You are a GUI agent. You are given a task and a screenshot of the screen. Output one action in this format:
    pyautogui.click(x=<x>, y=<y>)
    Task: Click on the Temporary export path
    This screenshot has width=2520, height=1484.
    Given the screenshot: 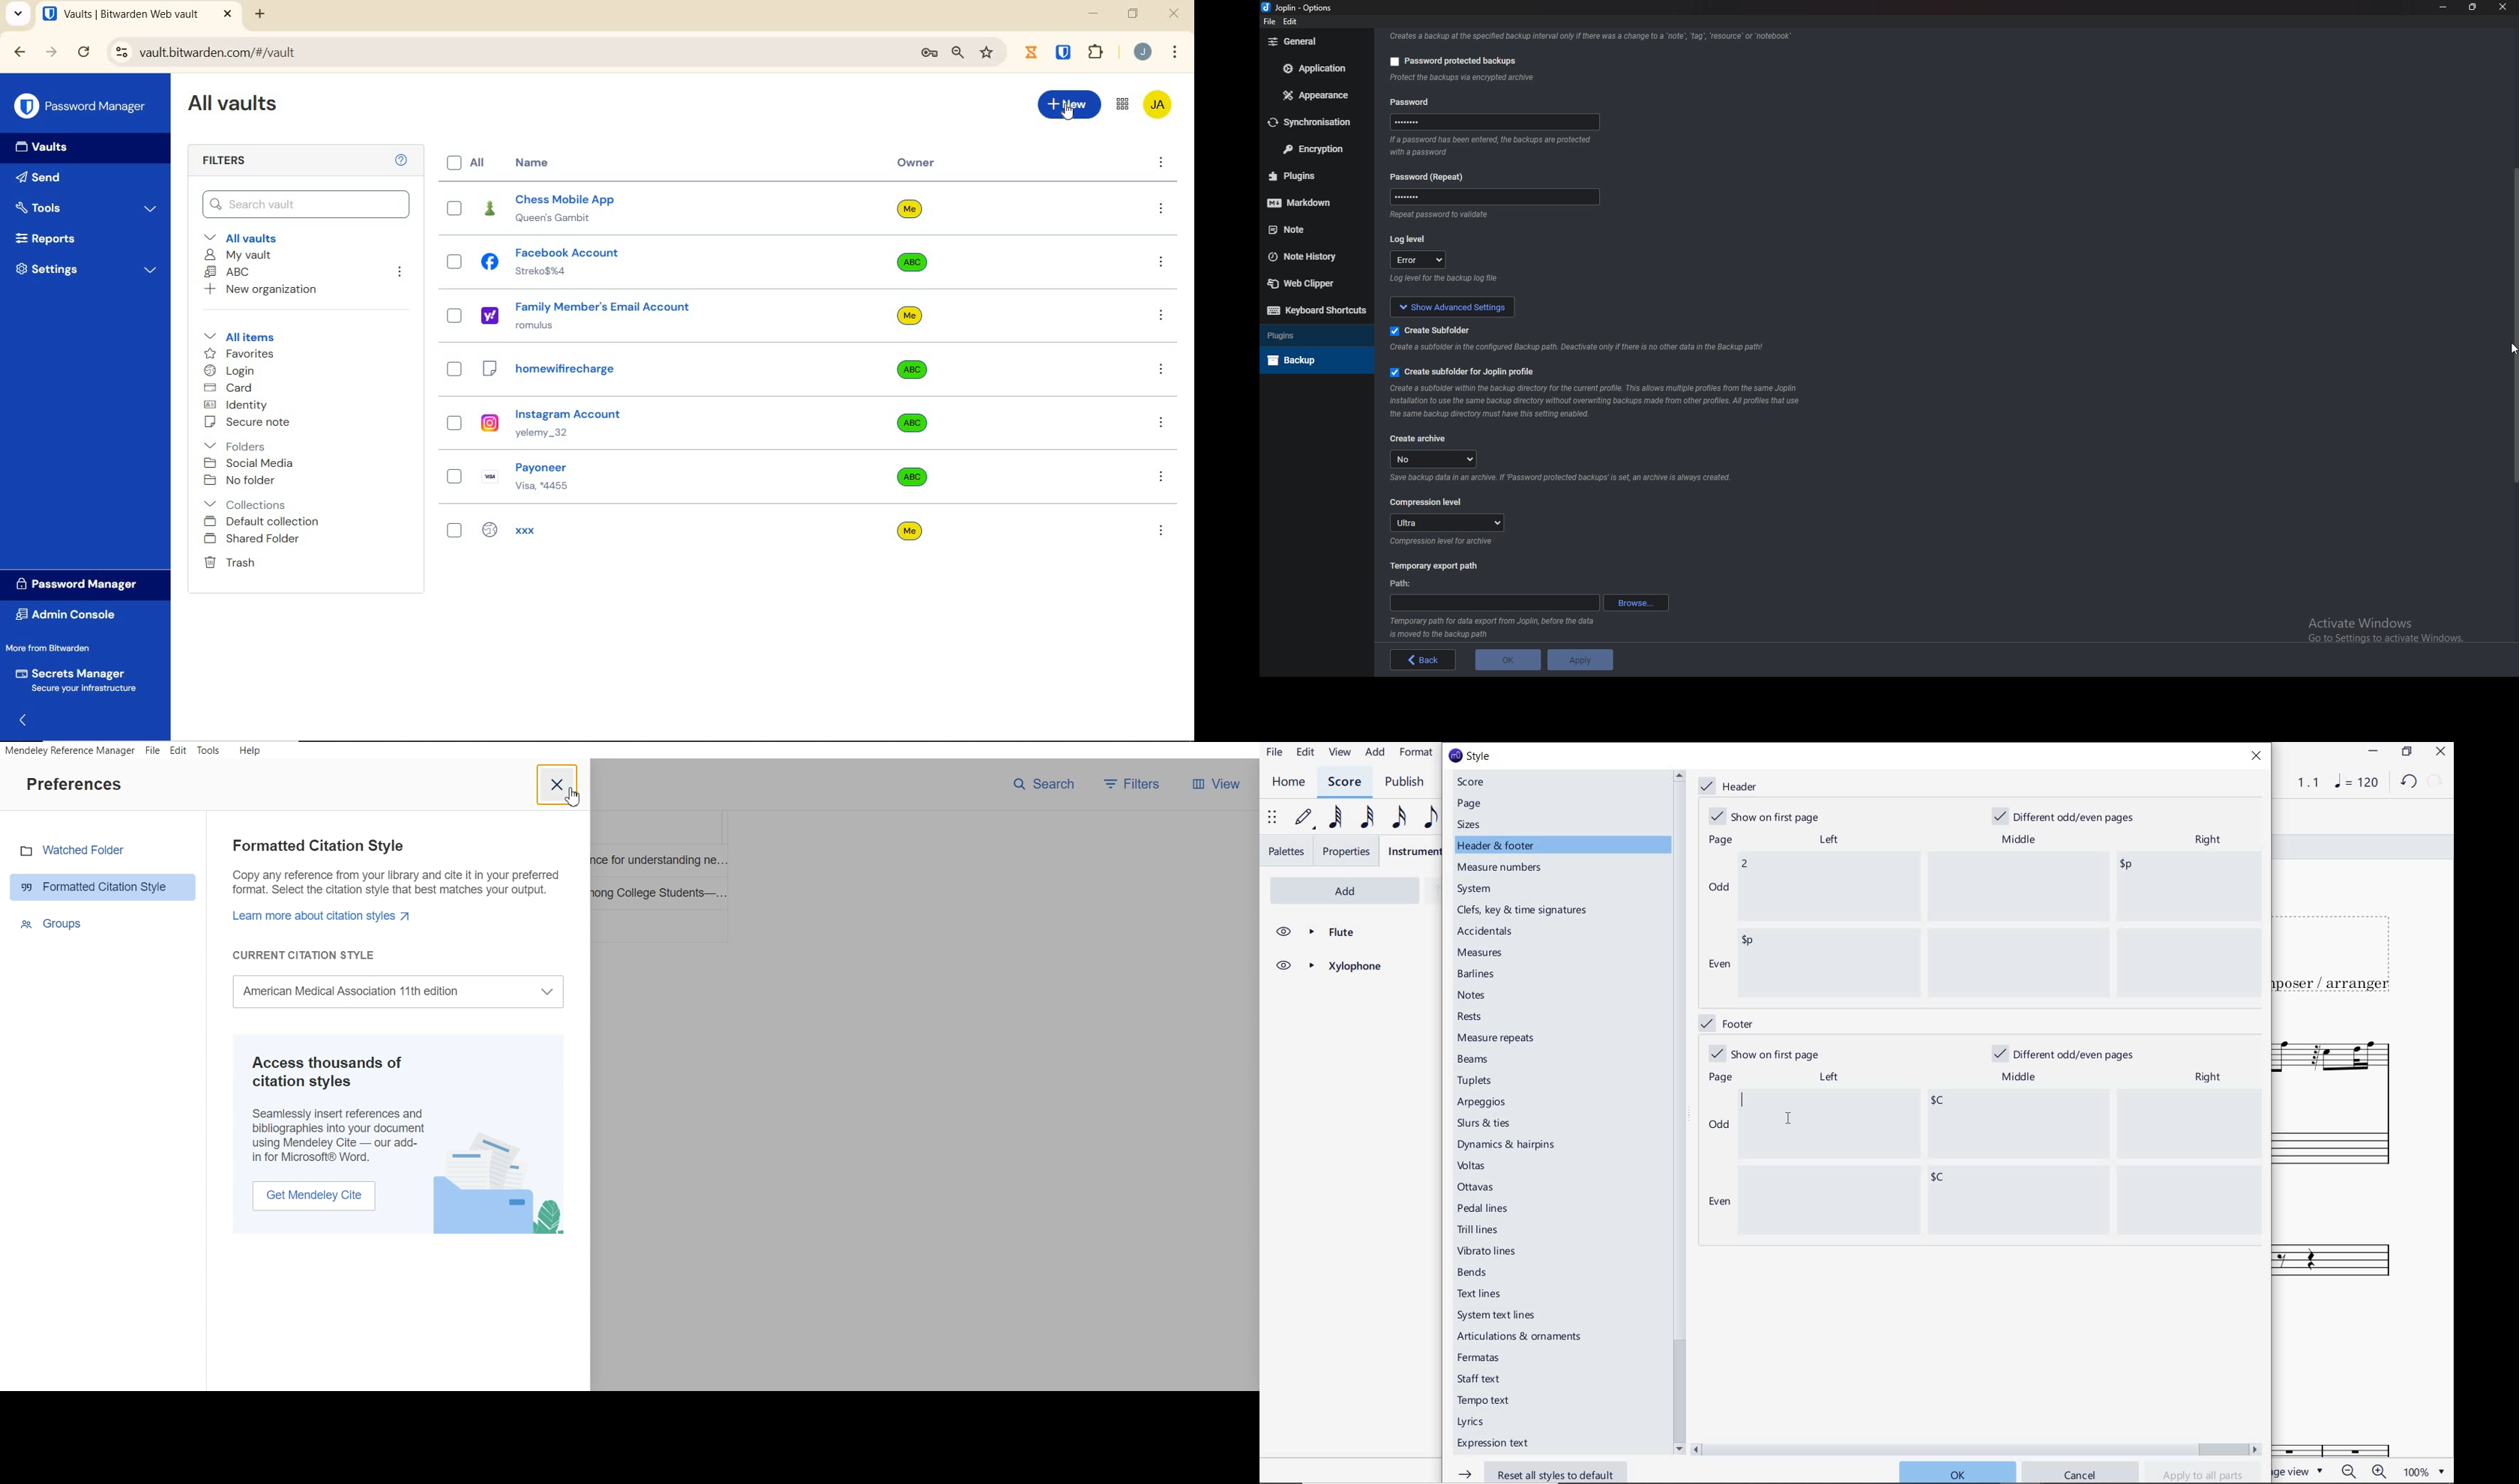 What is the action you would take?
    pyautogui.click(x=1434, y=566)
    